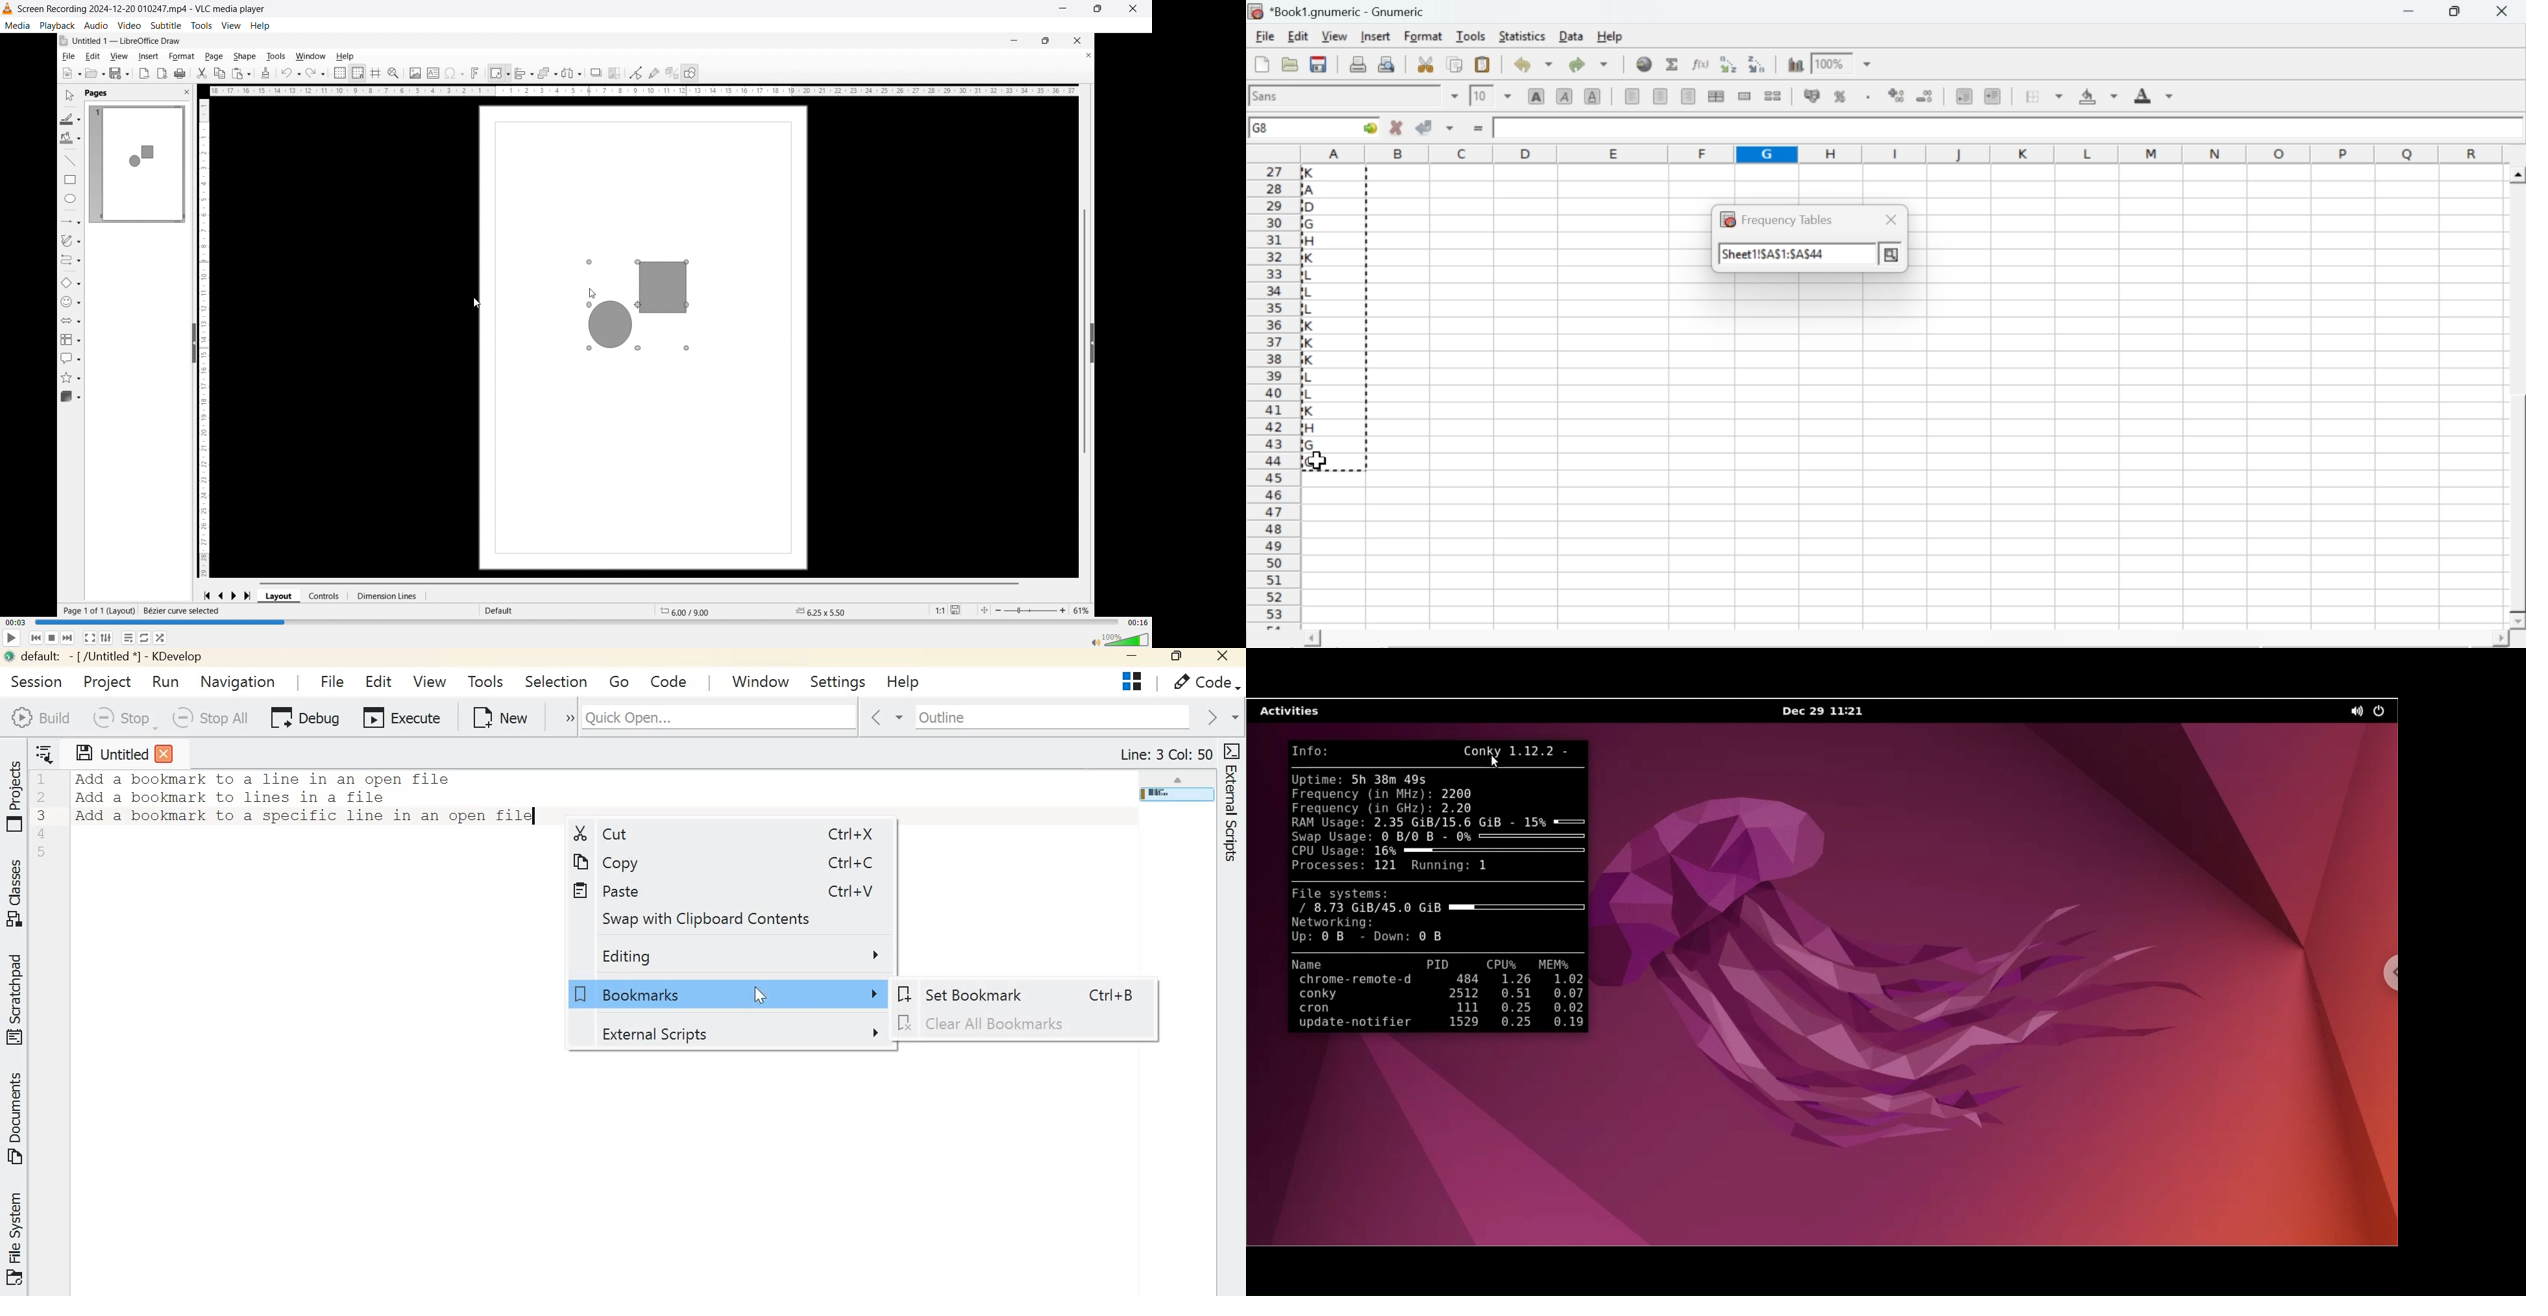 The width and height of the screenshot is (2548, 1316). What do you see at coordinates (1661, 96) in the screenshot?
I see `center horizontally` at bounding box center [1661, 96].